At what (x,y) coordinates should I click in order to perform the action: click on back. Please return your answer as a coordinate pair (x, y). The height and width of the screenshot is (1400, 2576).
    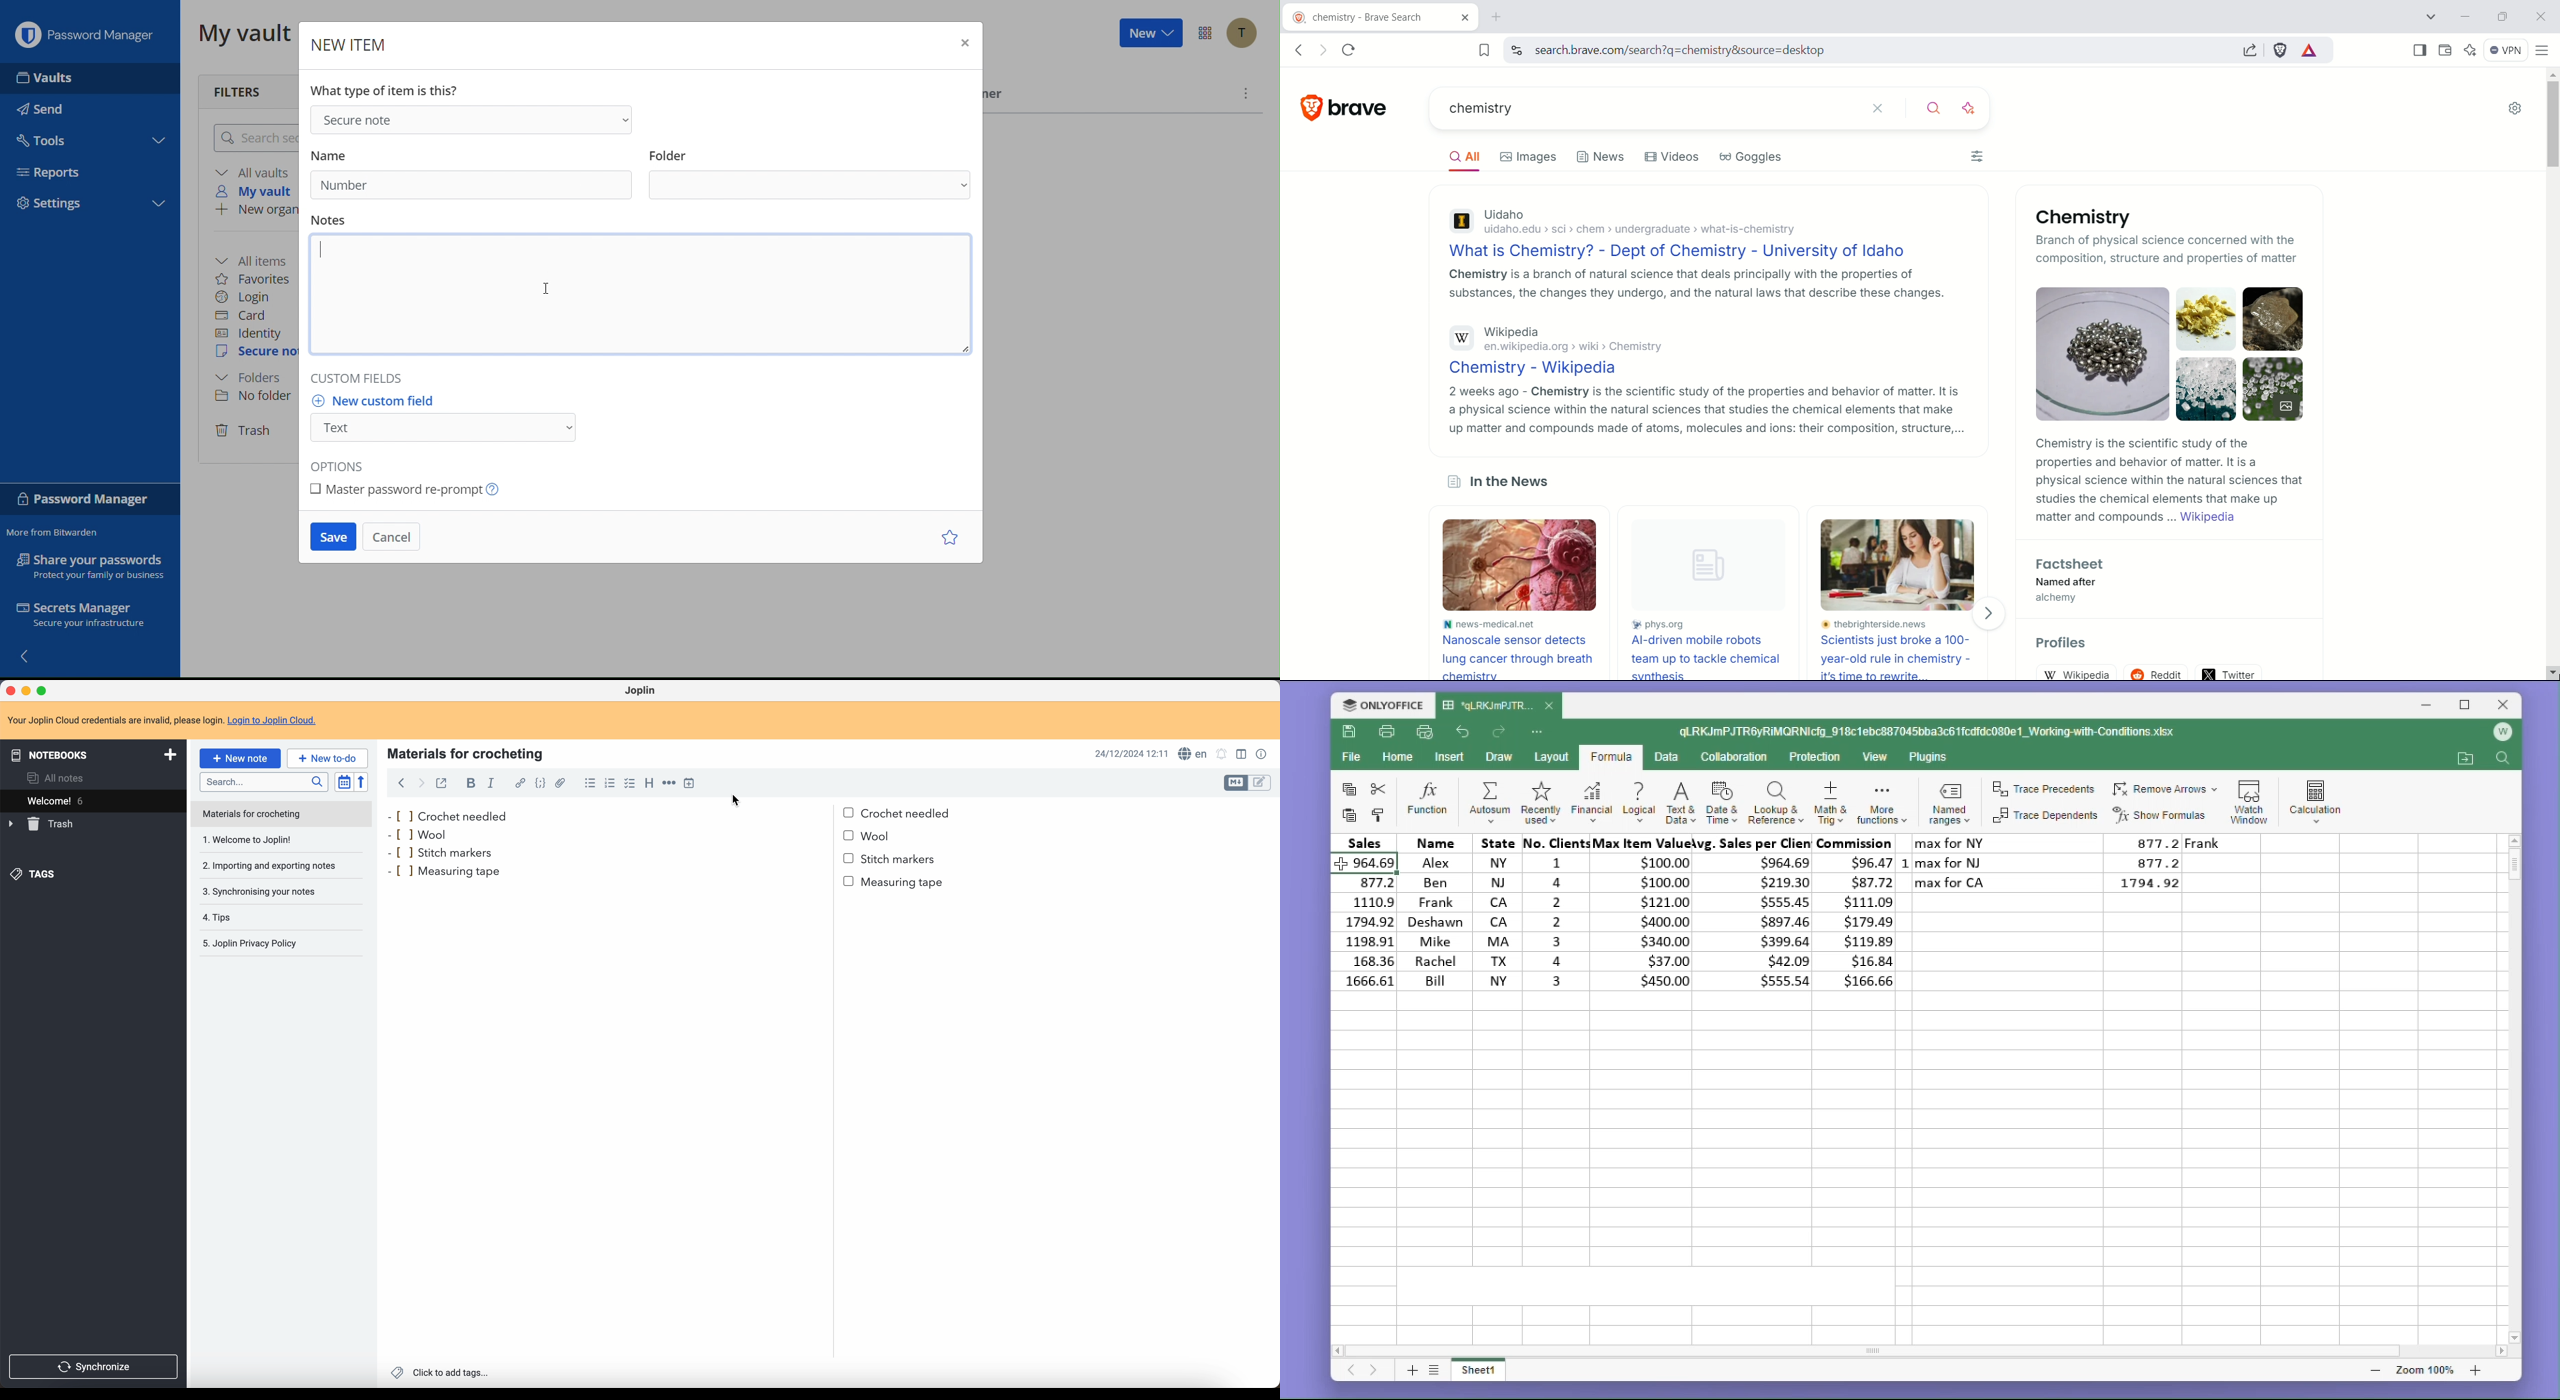
    Looking at the image, I should click on (401, 784).